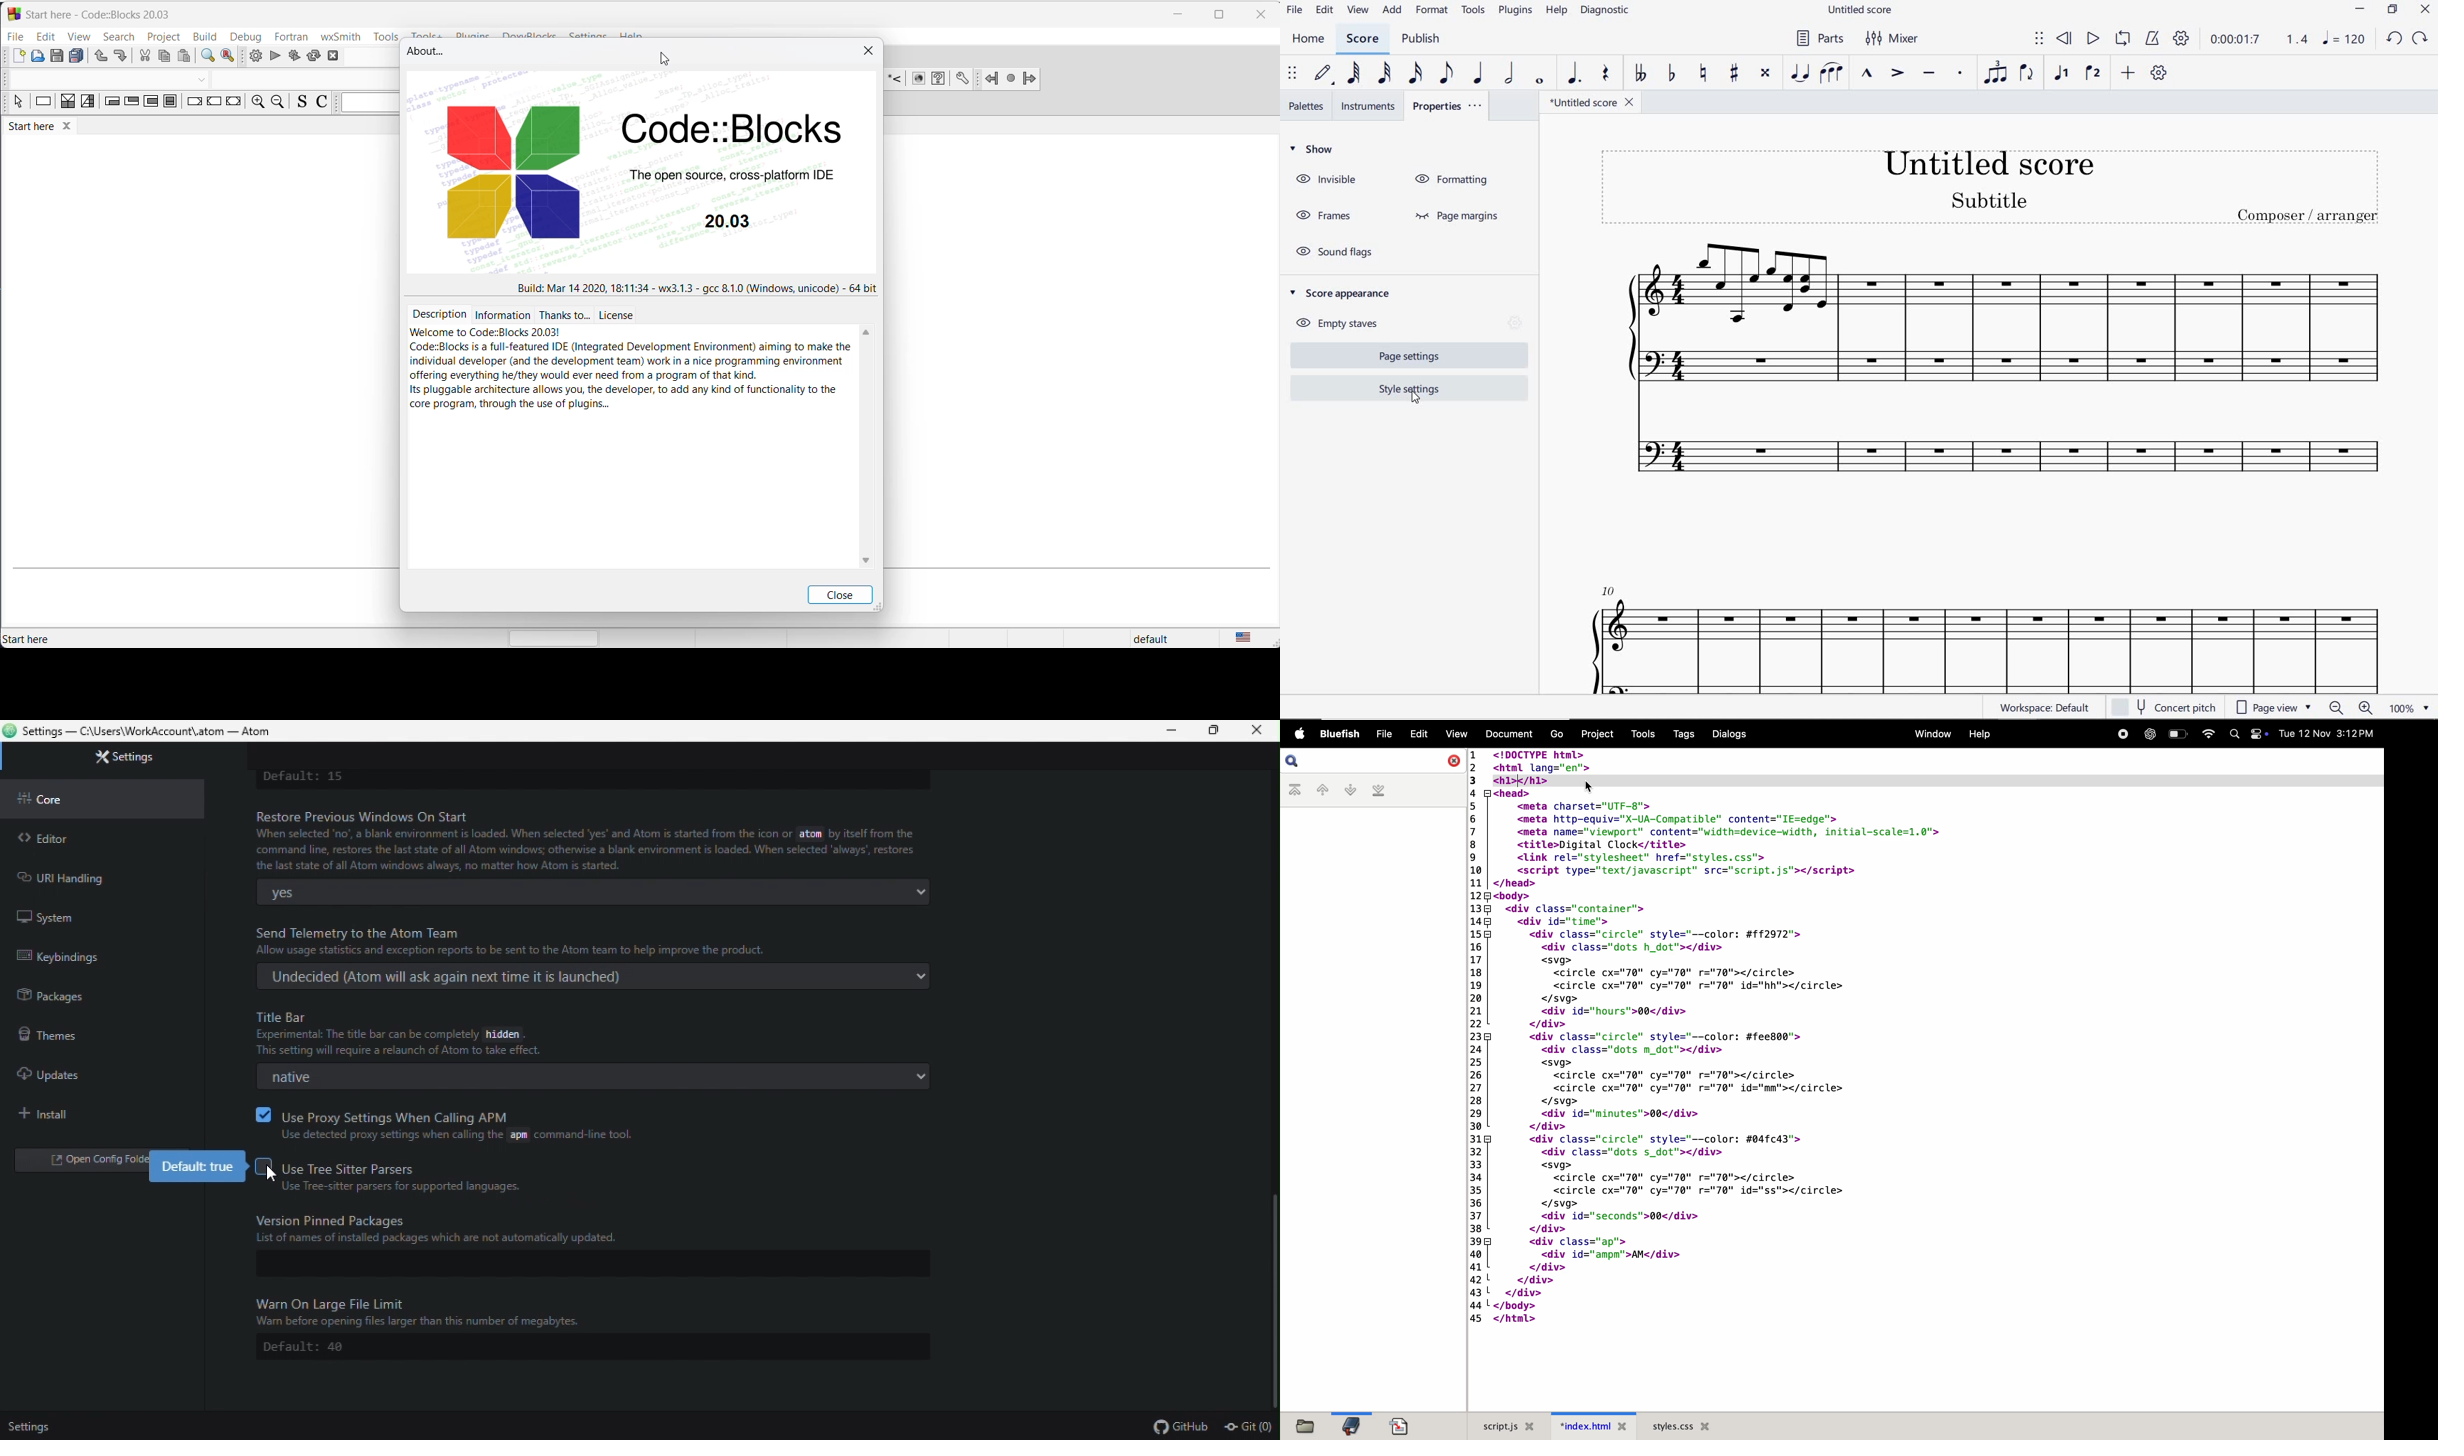 This screenshot has height=1456, width=2464. I want to click on editor, so click(43, 838).